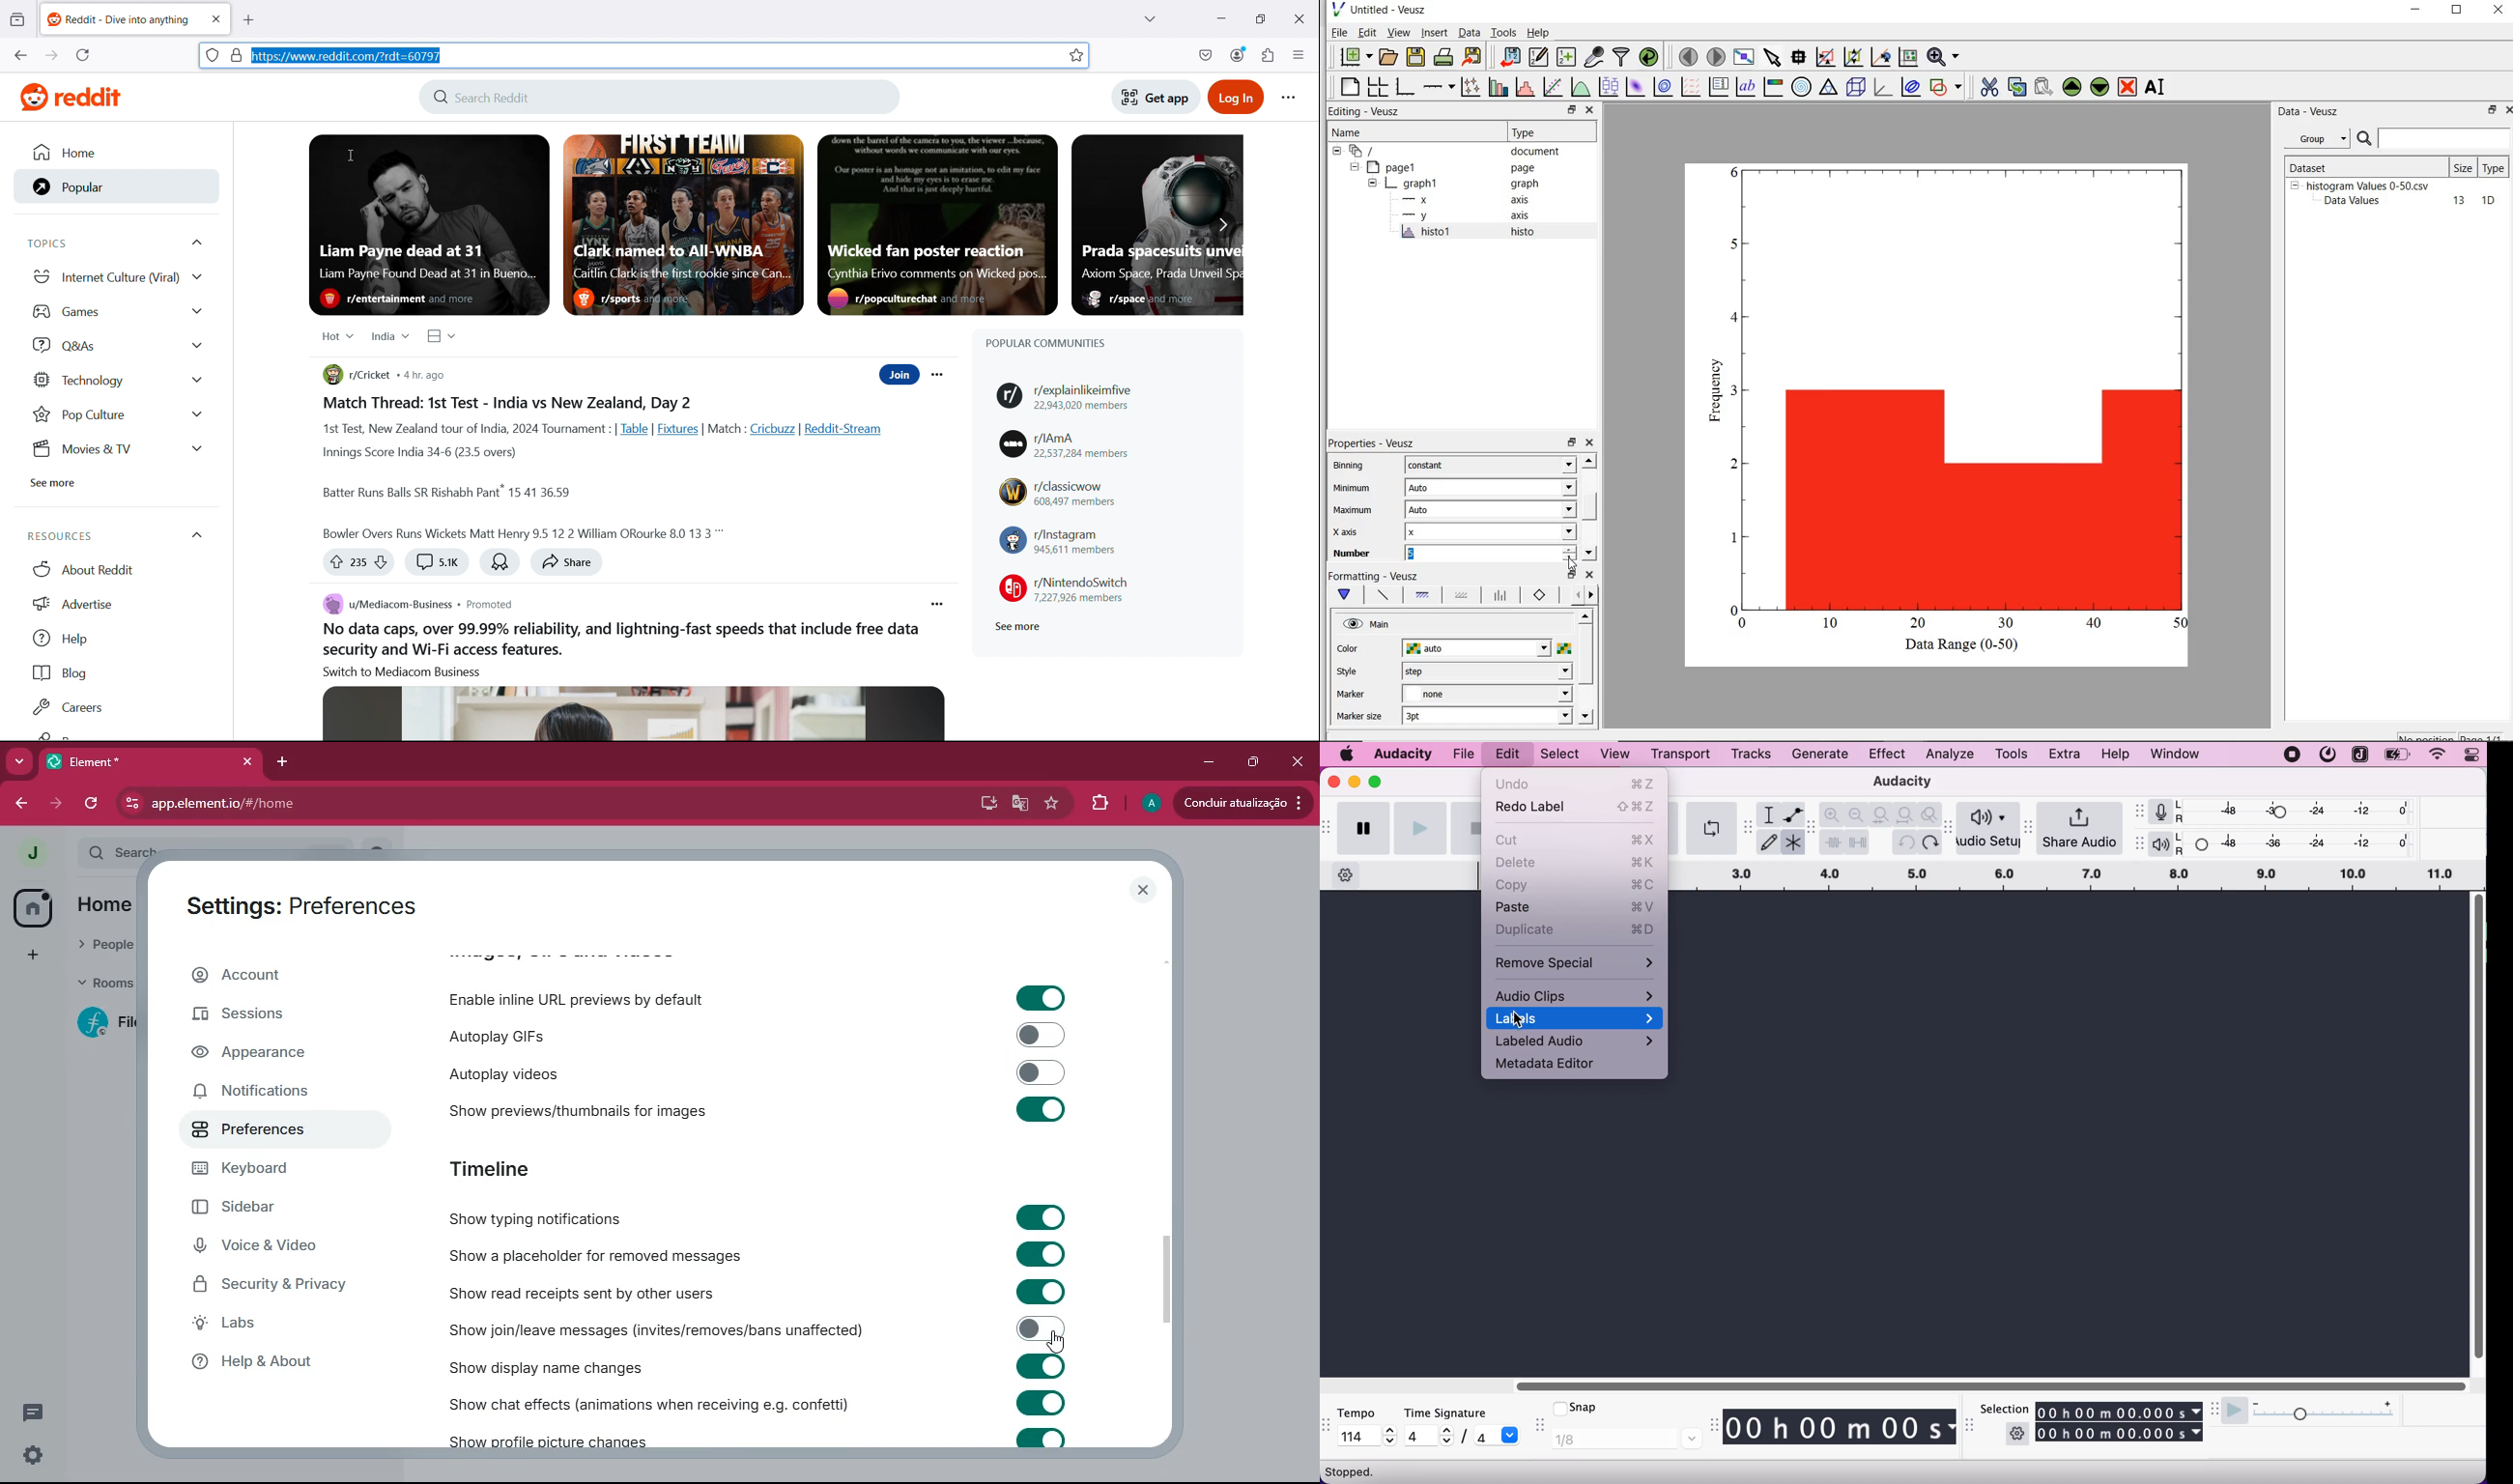 The image size is (2520, 1484). What do you see at coordinates (1505, 755) in the screenshot?
I see `edit` at bounding box center [1505, 755].